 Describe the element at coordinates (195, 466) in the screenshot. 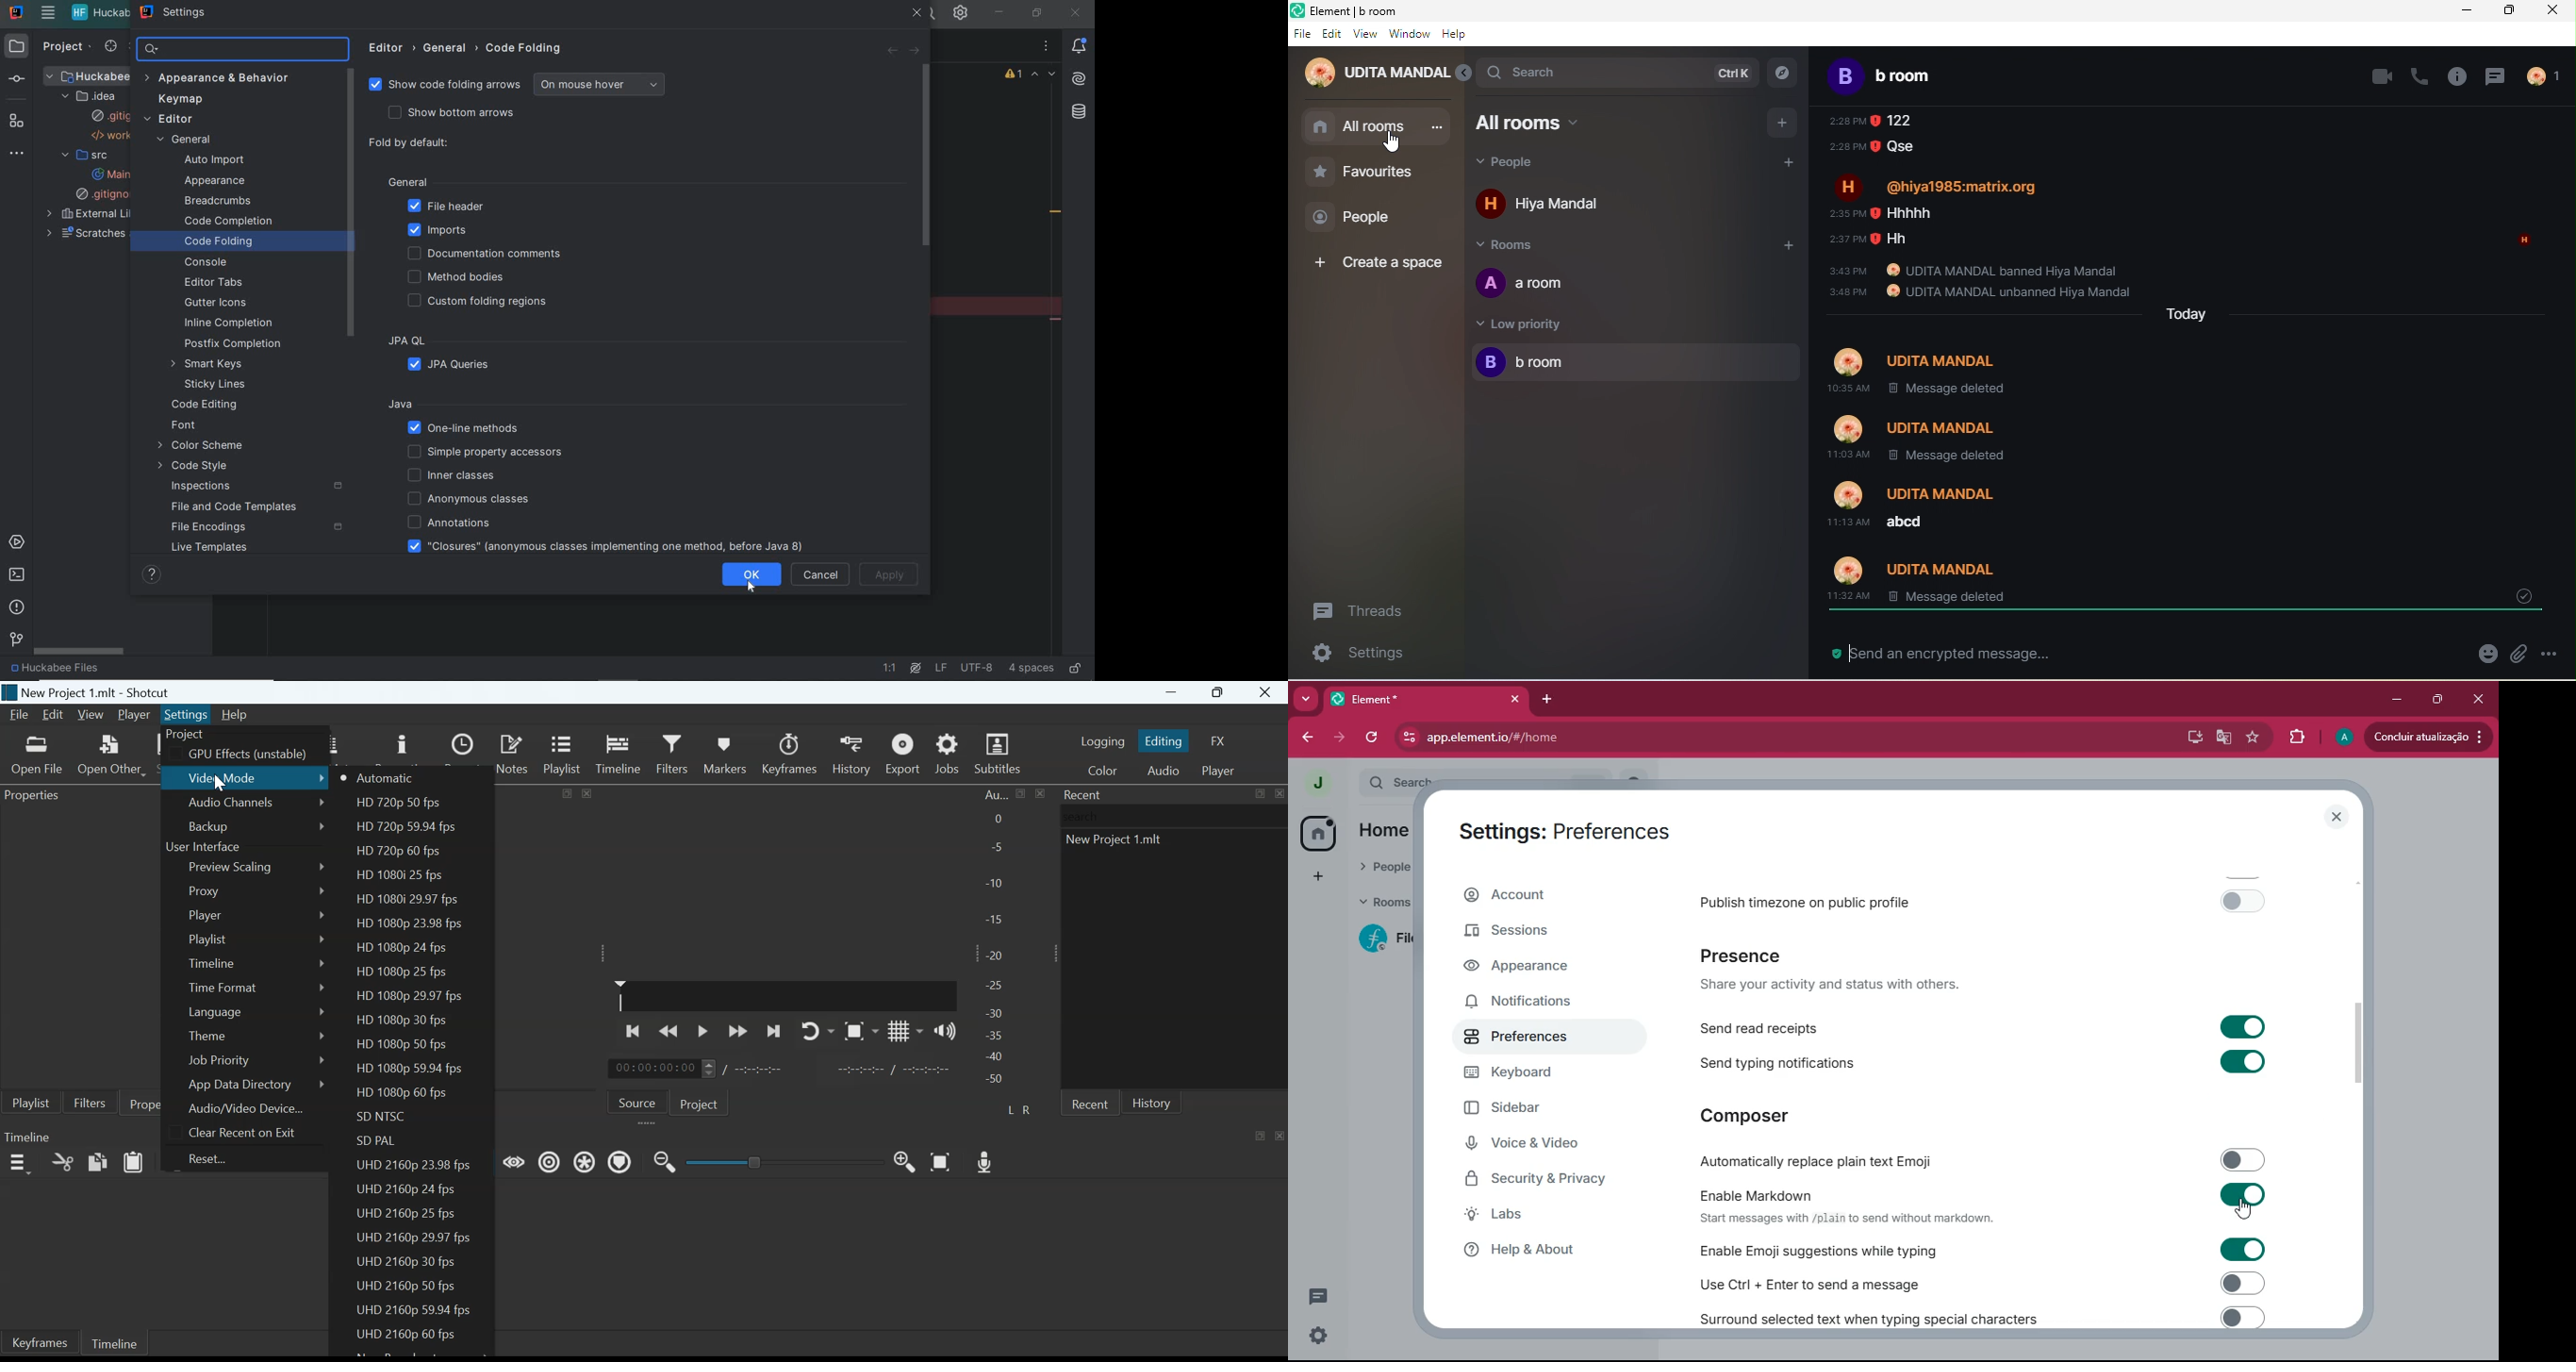

I see `code style` at that location.